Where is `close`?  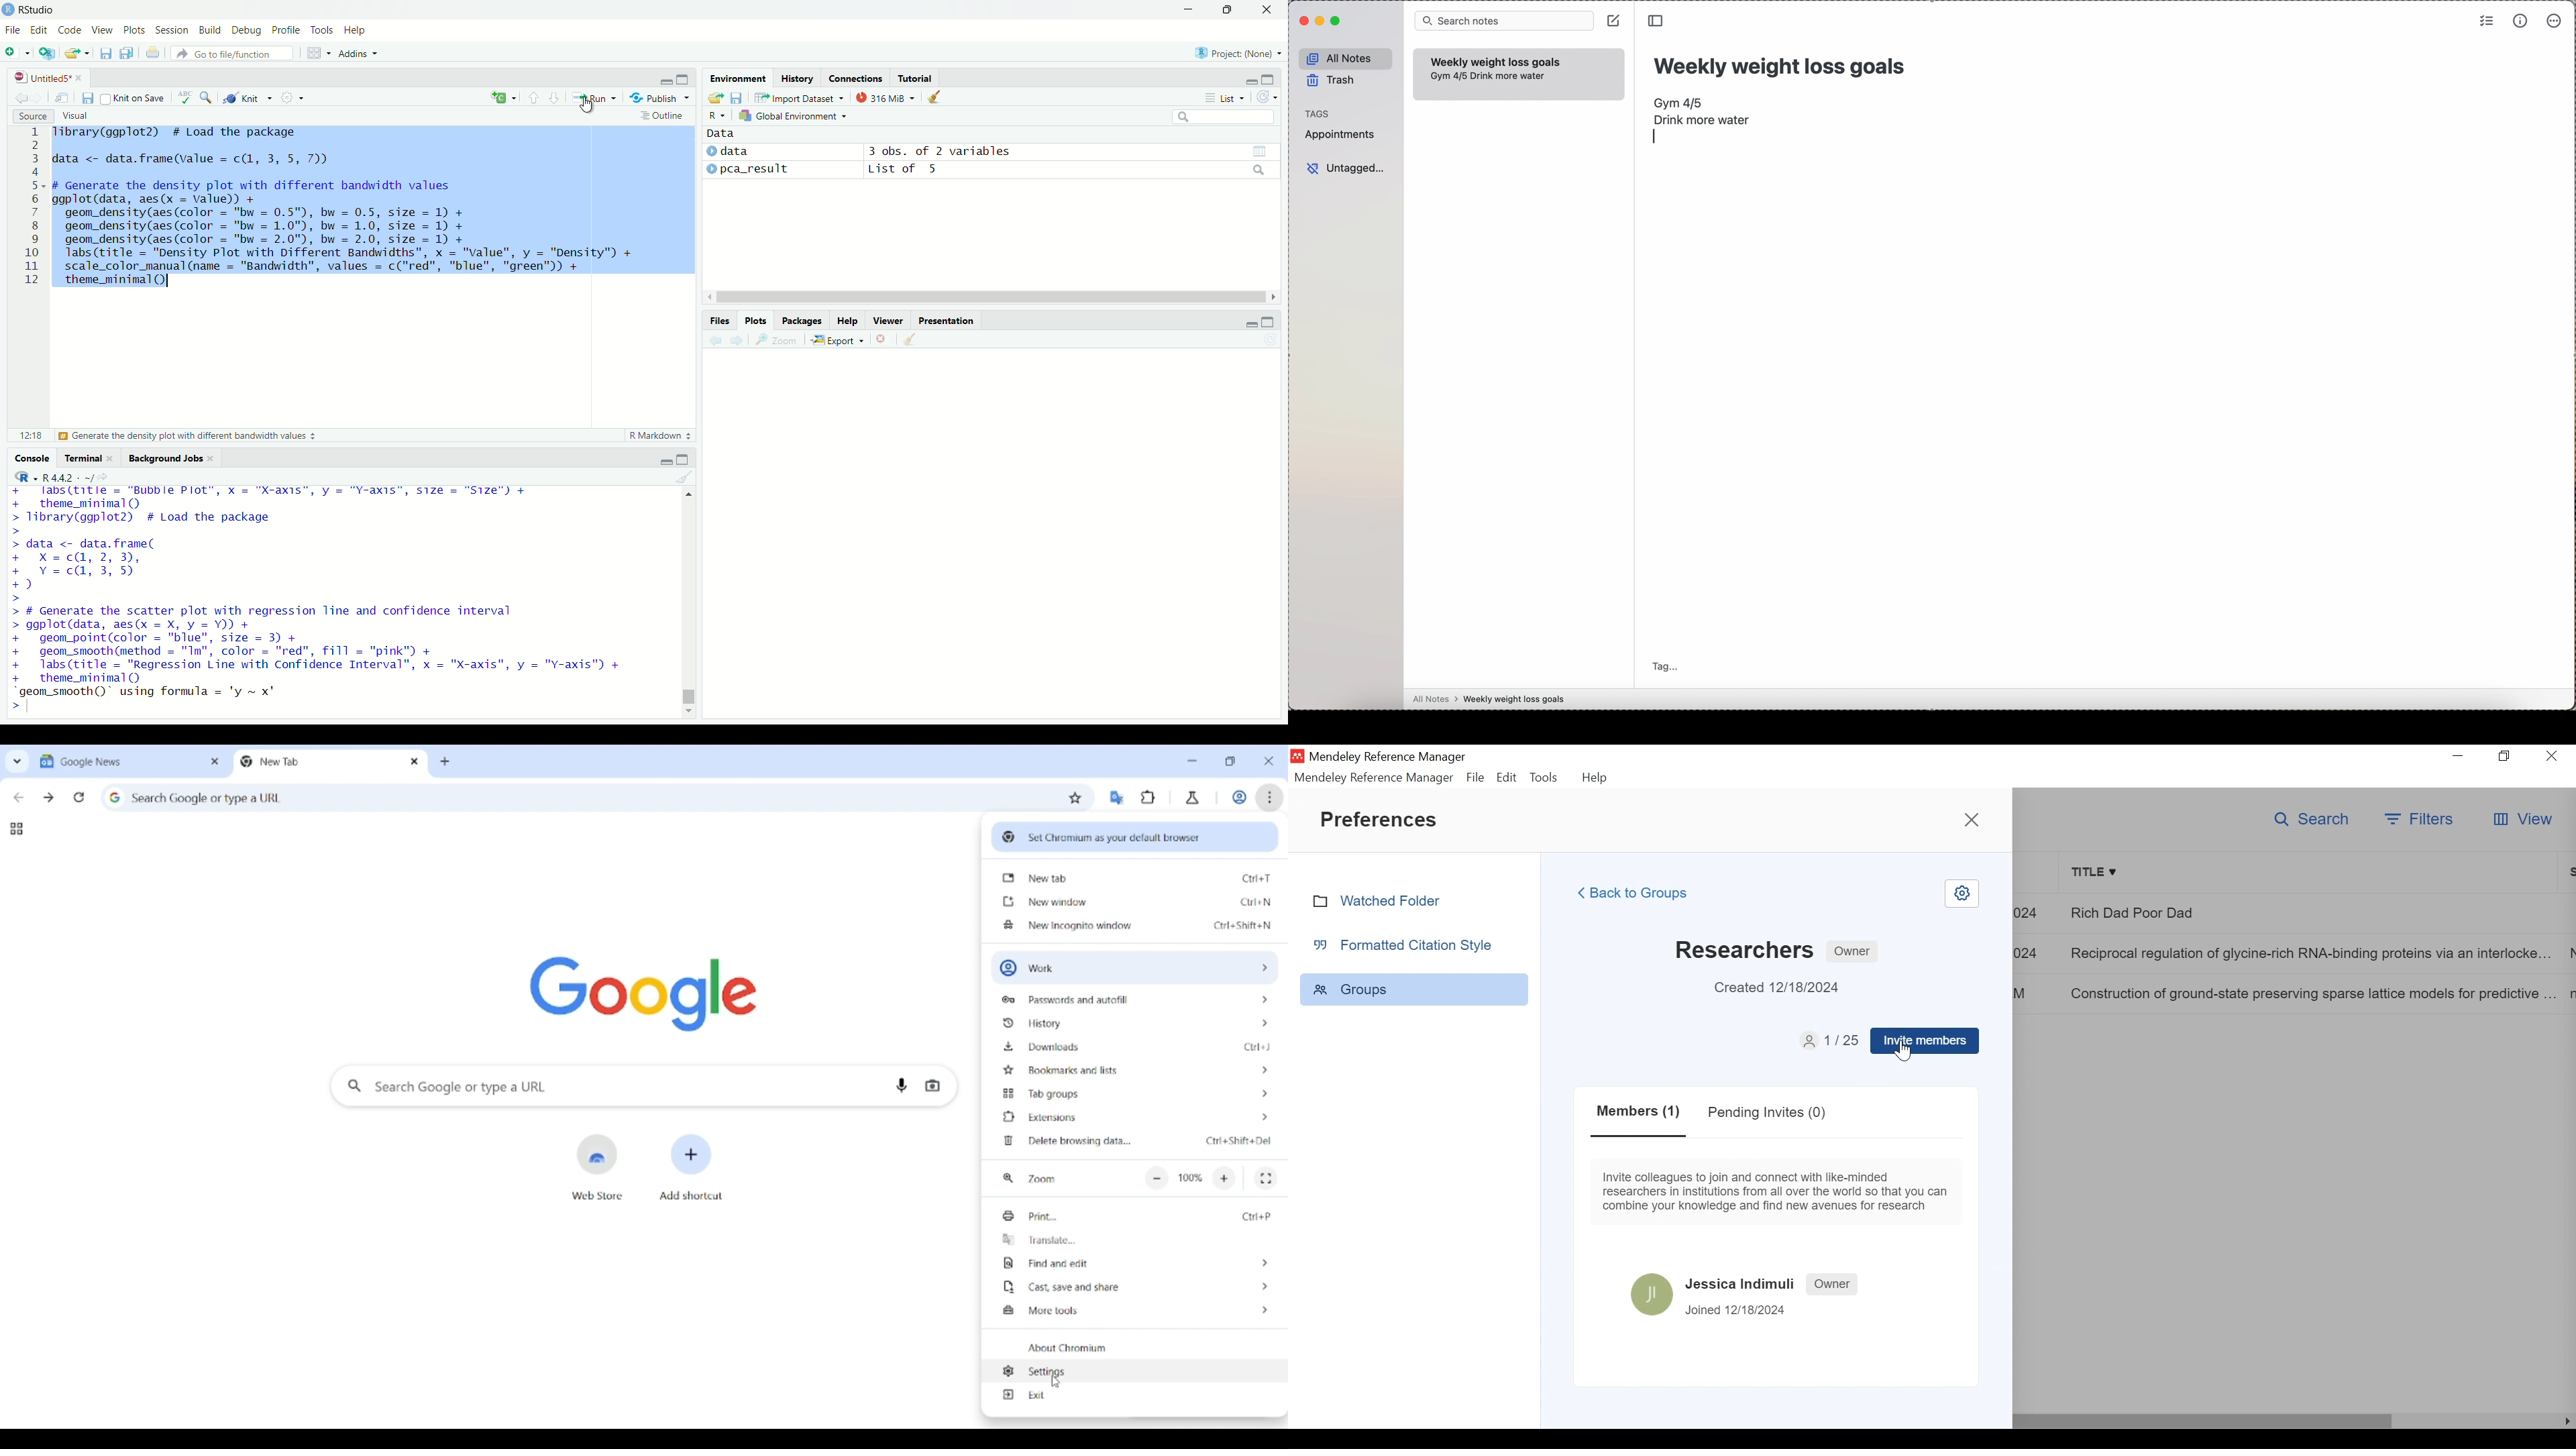 close is located at coordinates (211, 459).